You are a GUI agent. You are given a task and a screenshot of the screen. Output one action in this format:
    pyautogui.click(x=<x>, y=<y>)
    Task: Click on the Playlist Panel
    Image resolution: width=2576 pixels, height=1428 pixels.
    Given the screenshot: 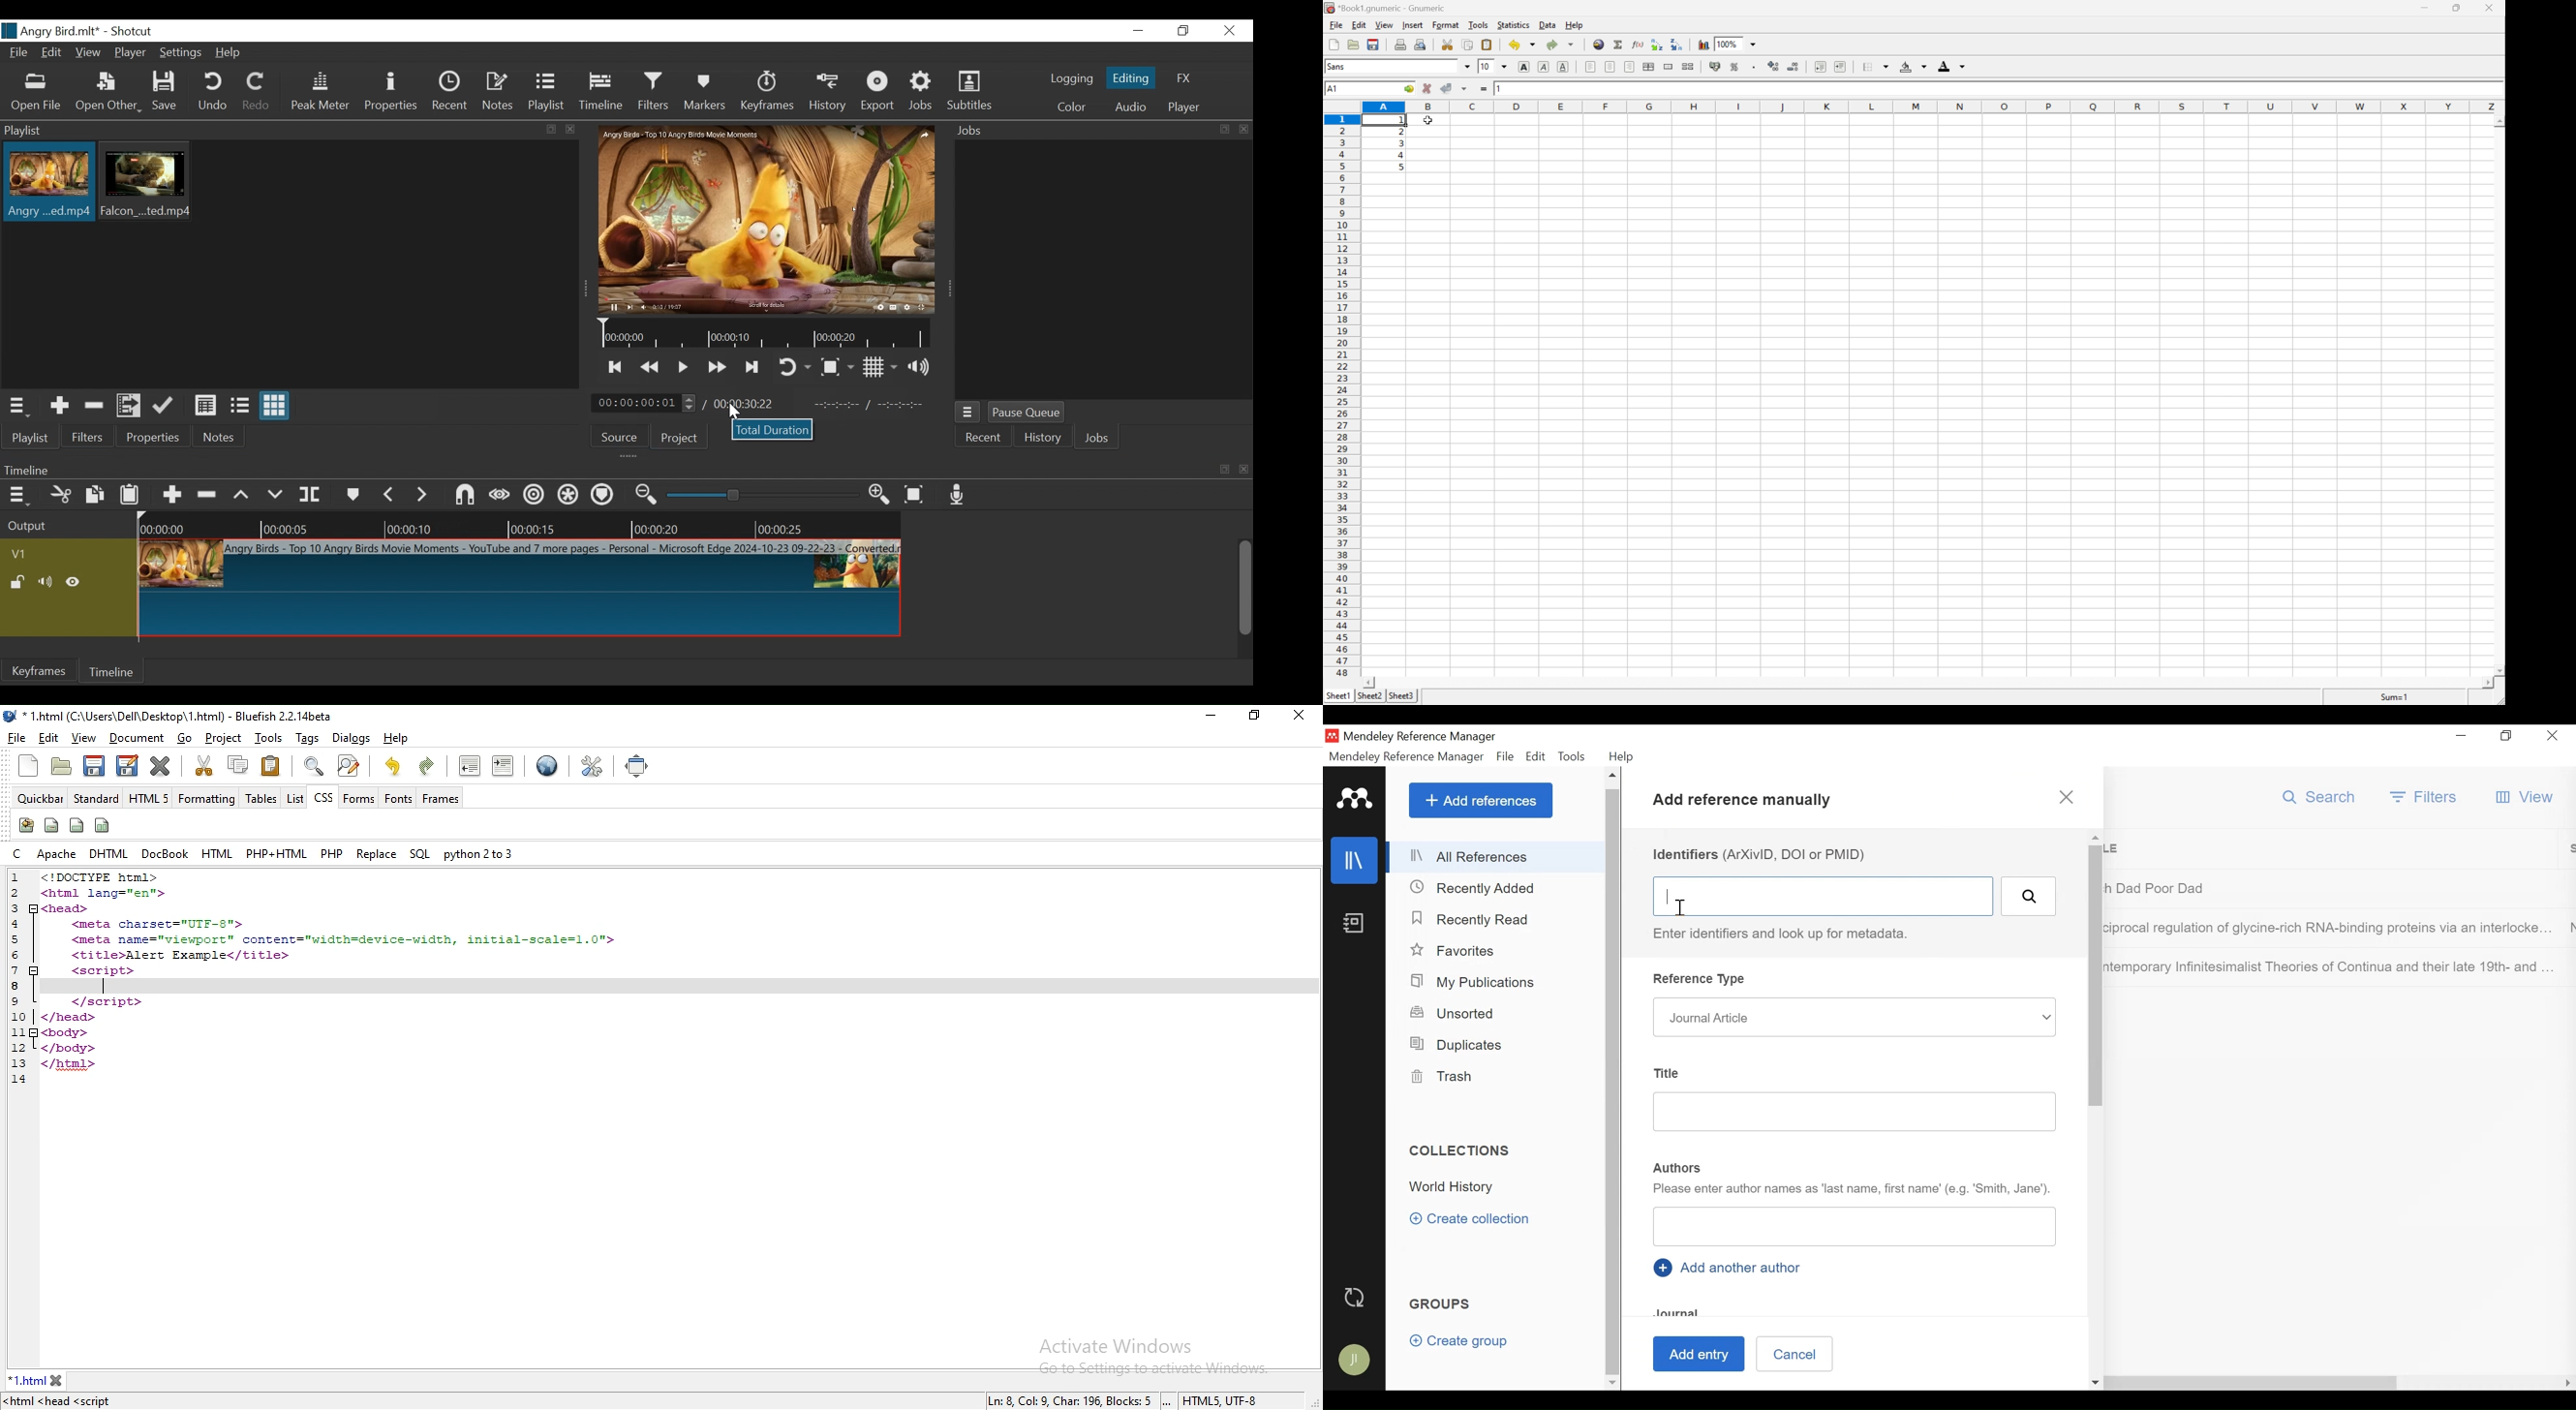 What is the action you would take?
    pyautogui.click(x=290, y=130)
    